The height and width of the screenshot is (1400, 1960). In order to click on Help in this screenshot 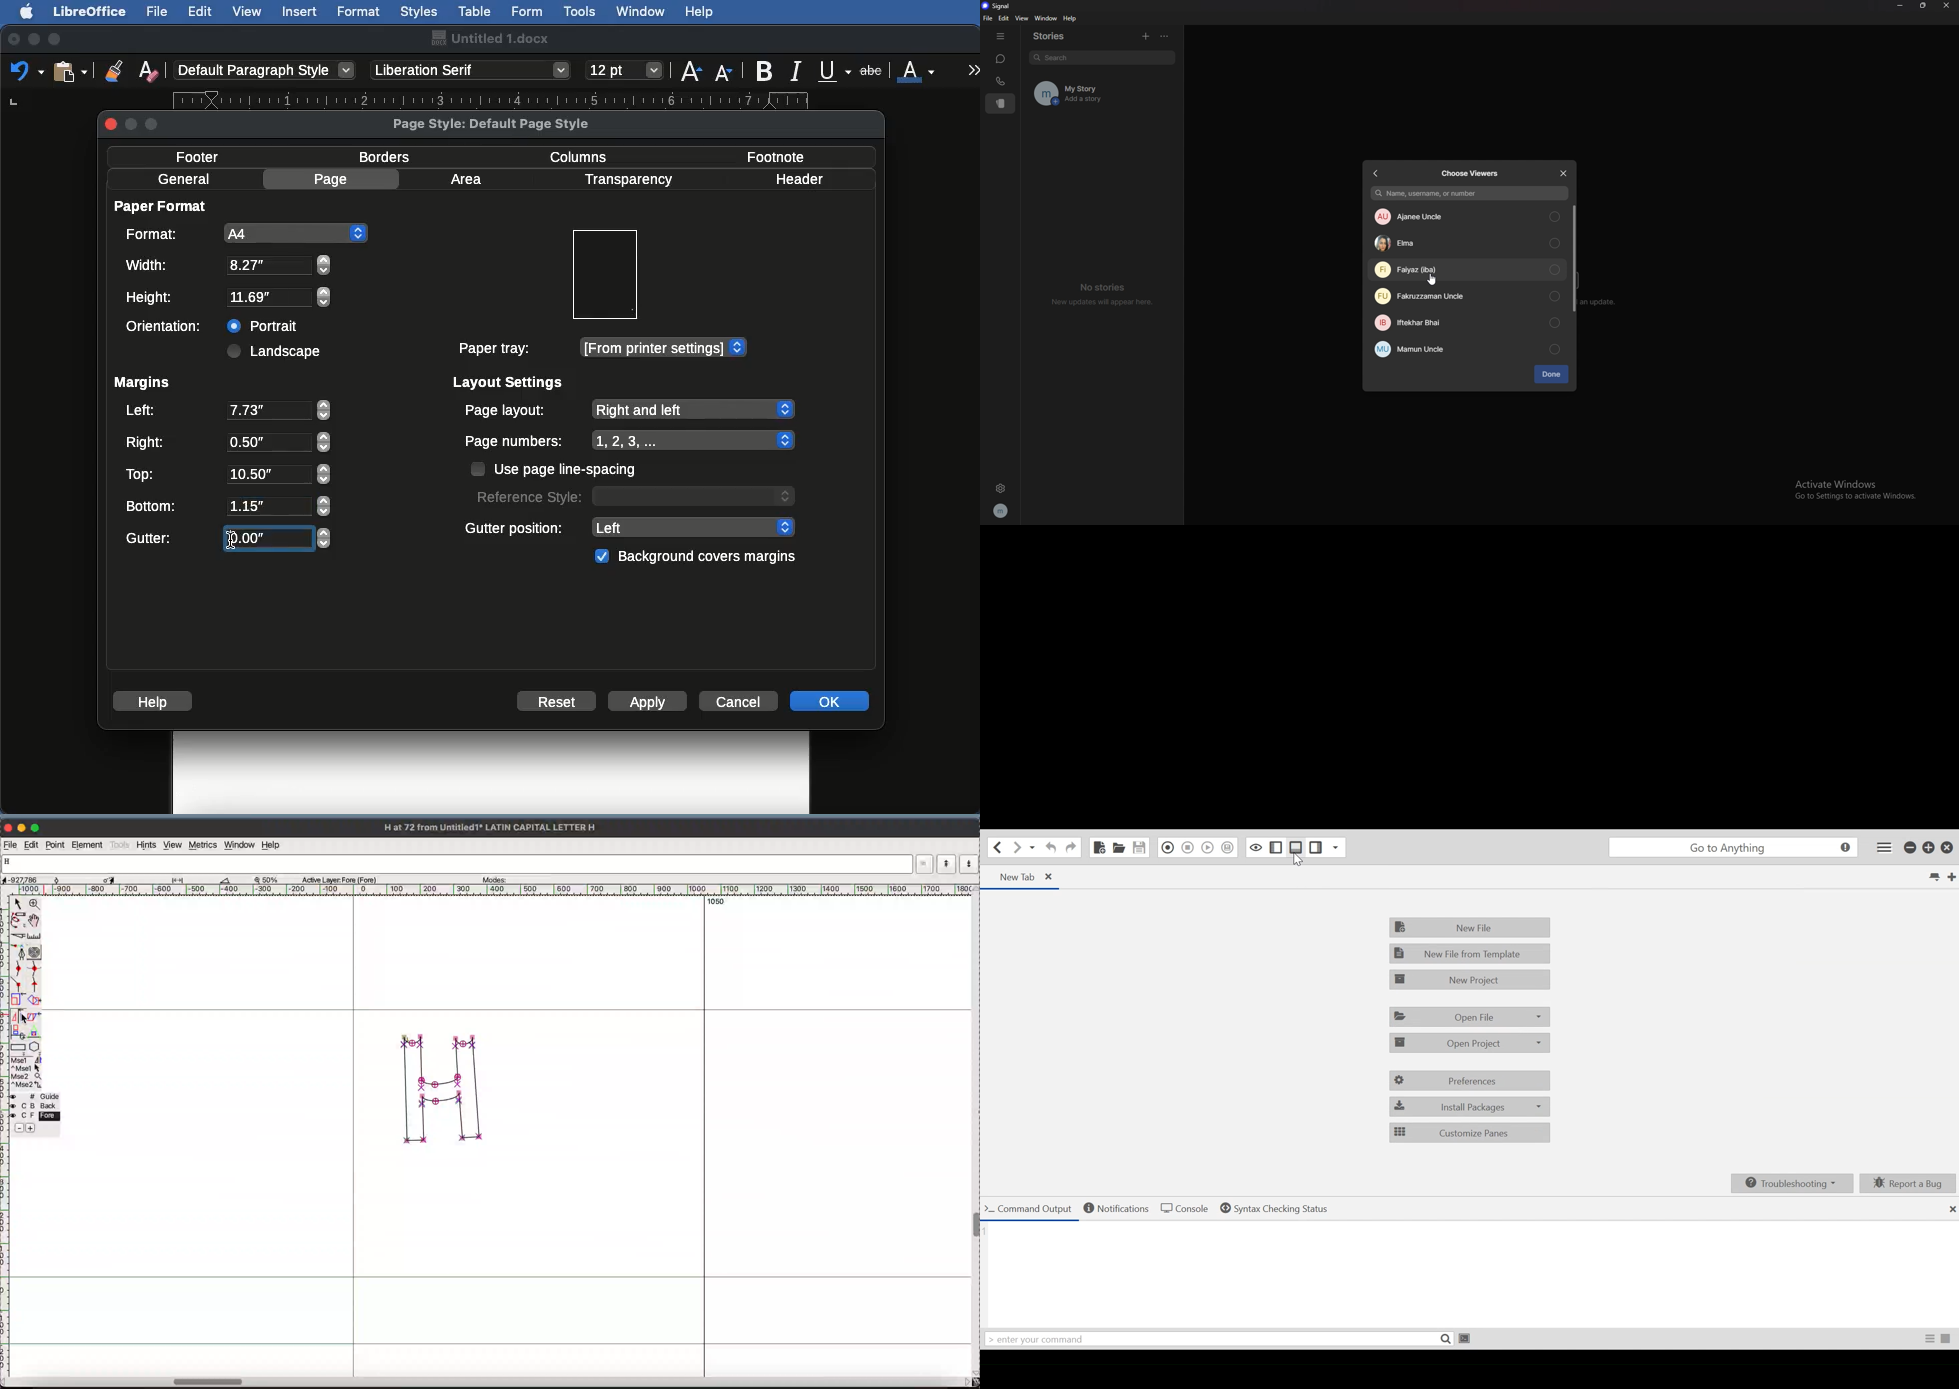, I will do `click(699, 12)`.